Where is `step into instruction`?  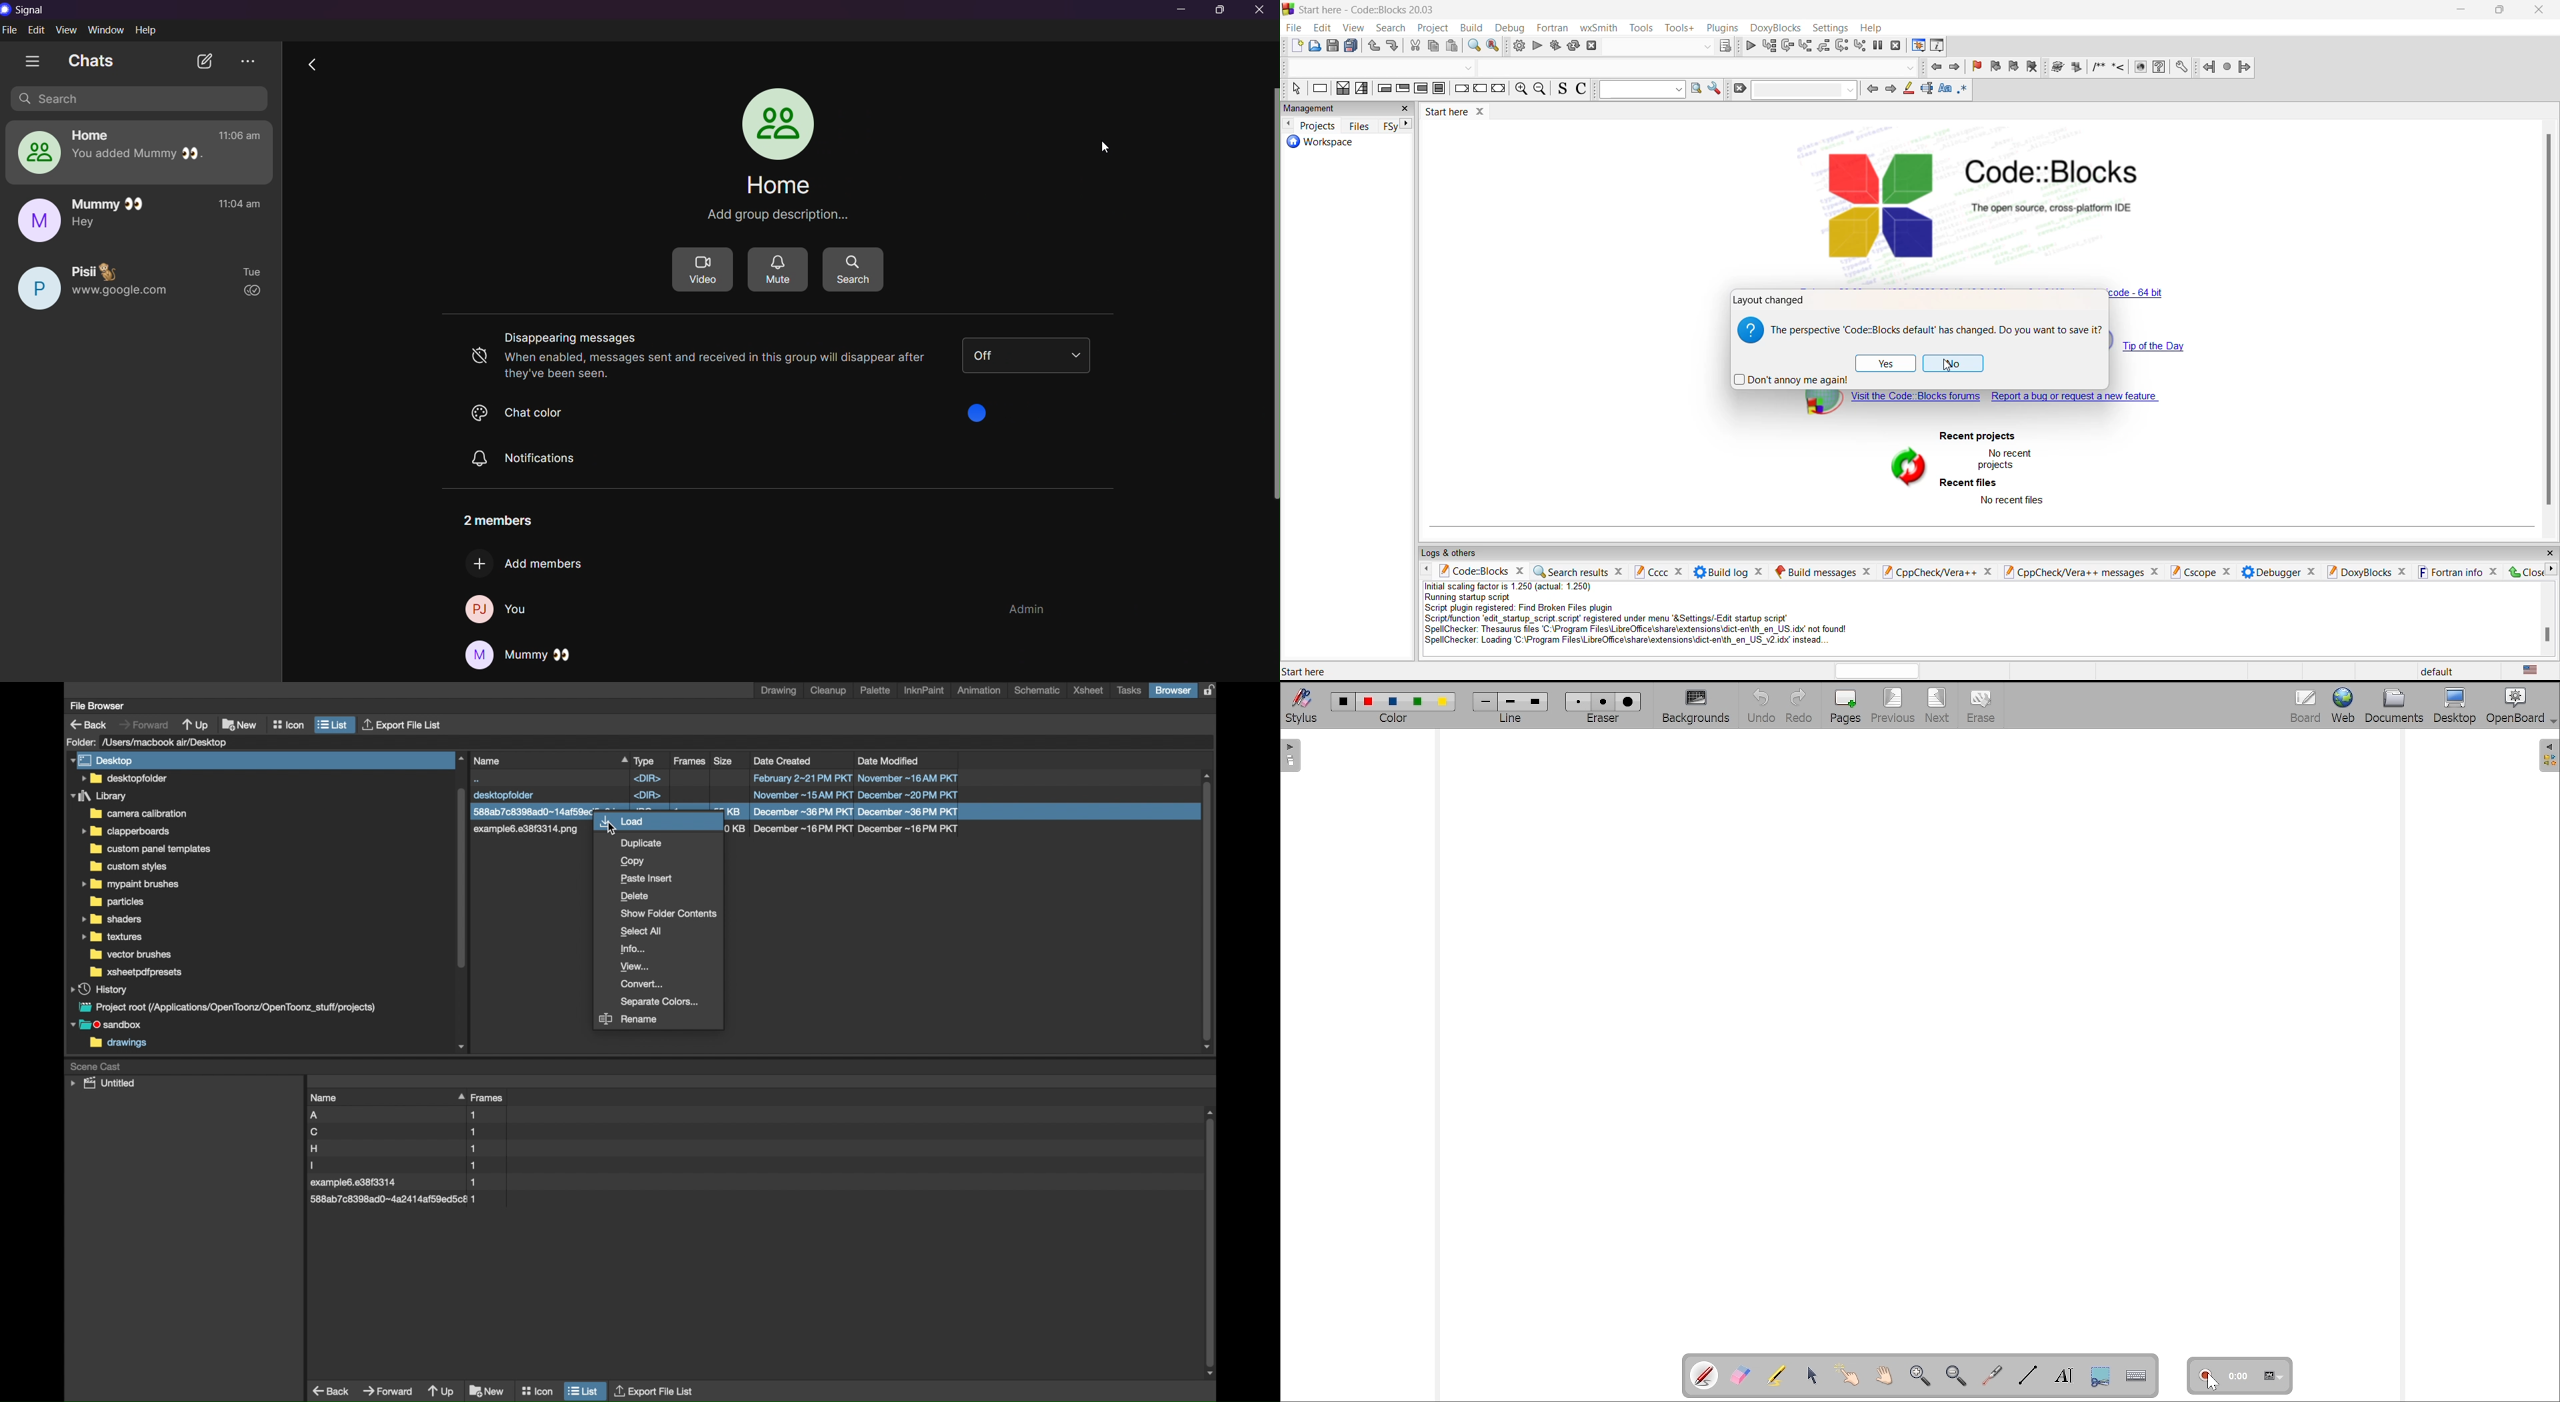 step into instruction is located at coordinates (1861, 45).